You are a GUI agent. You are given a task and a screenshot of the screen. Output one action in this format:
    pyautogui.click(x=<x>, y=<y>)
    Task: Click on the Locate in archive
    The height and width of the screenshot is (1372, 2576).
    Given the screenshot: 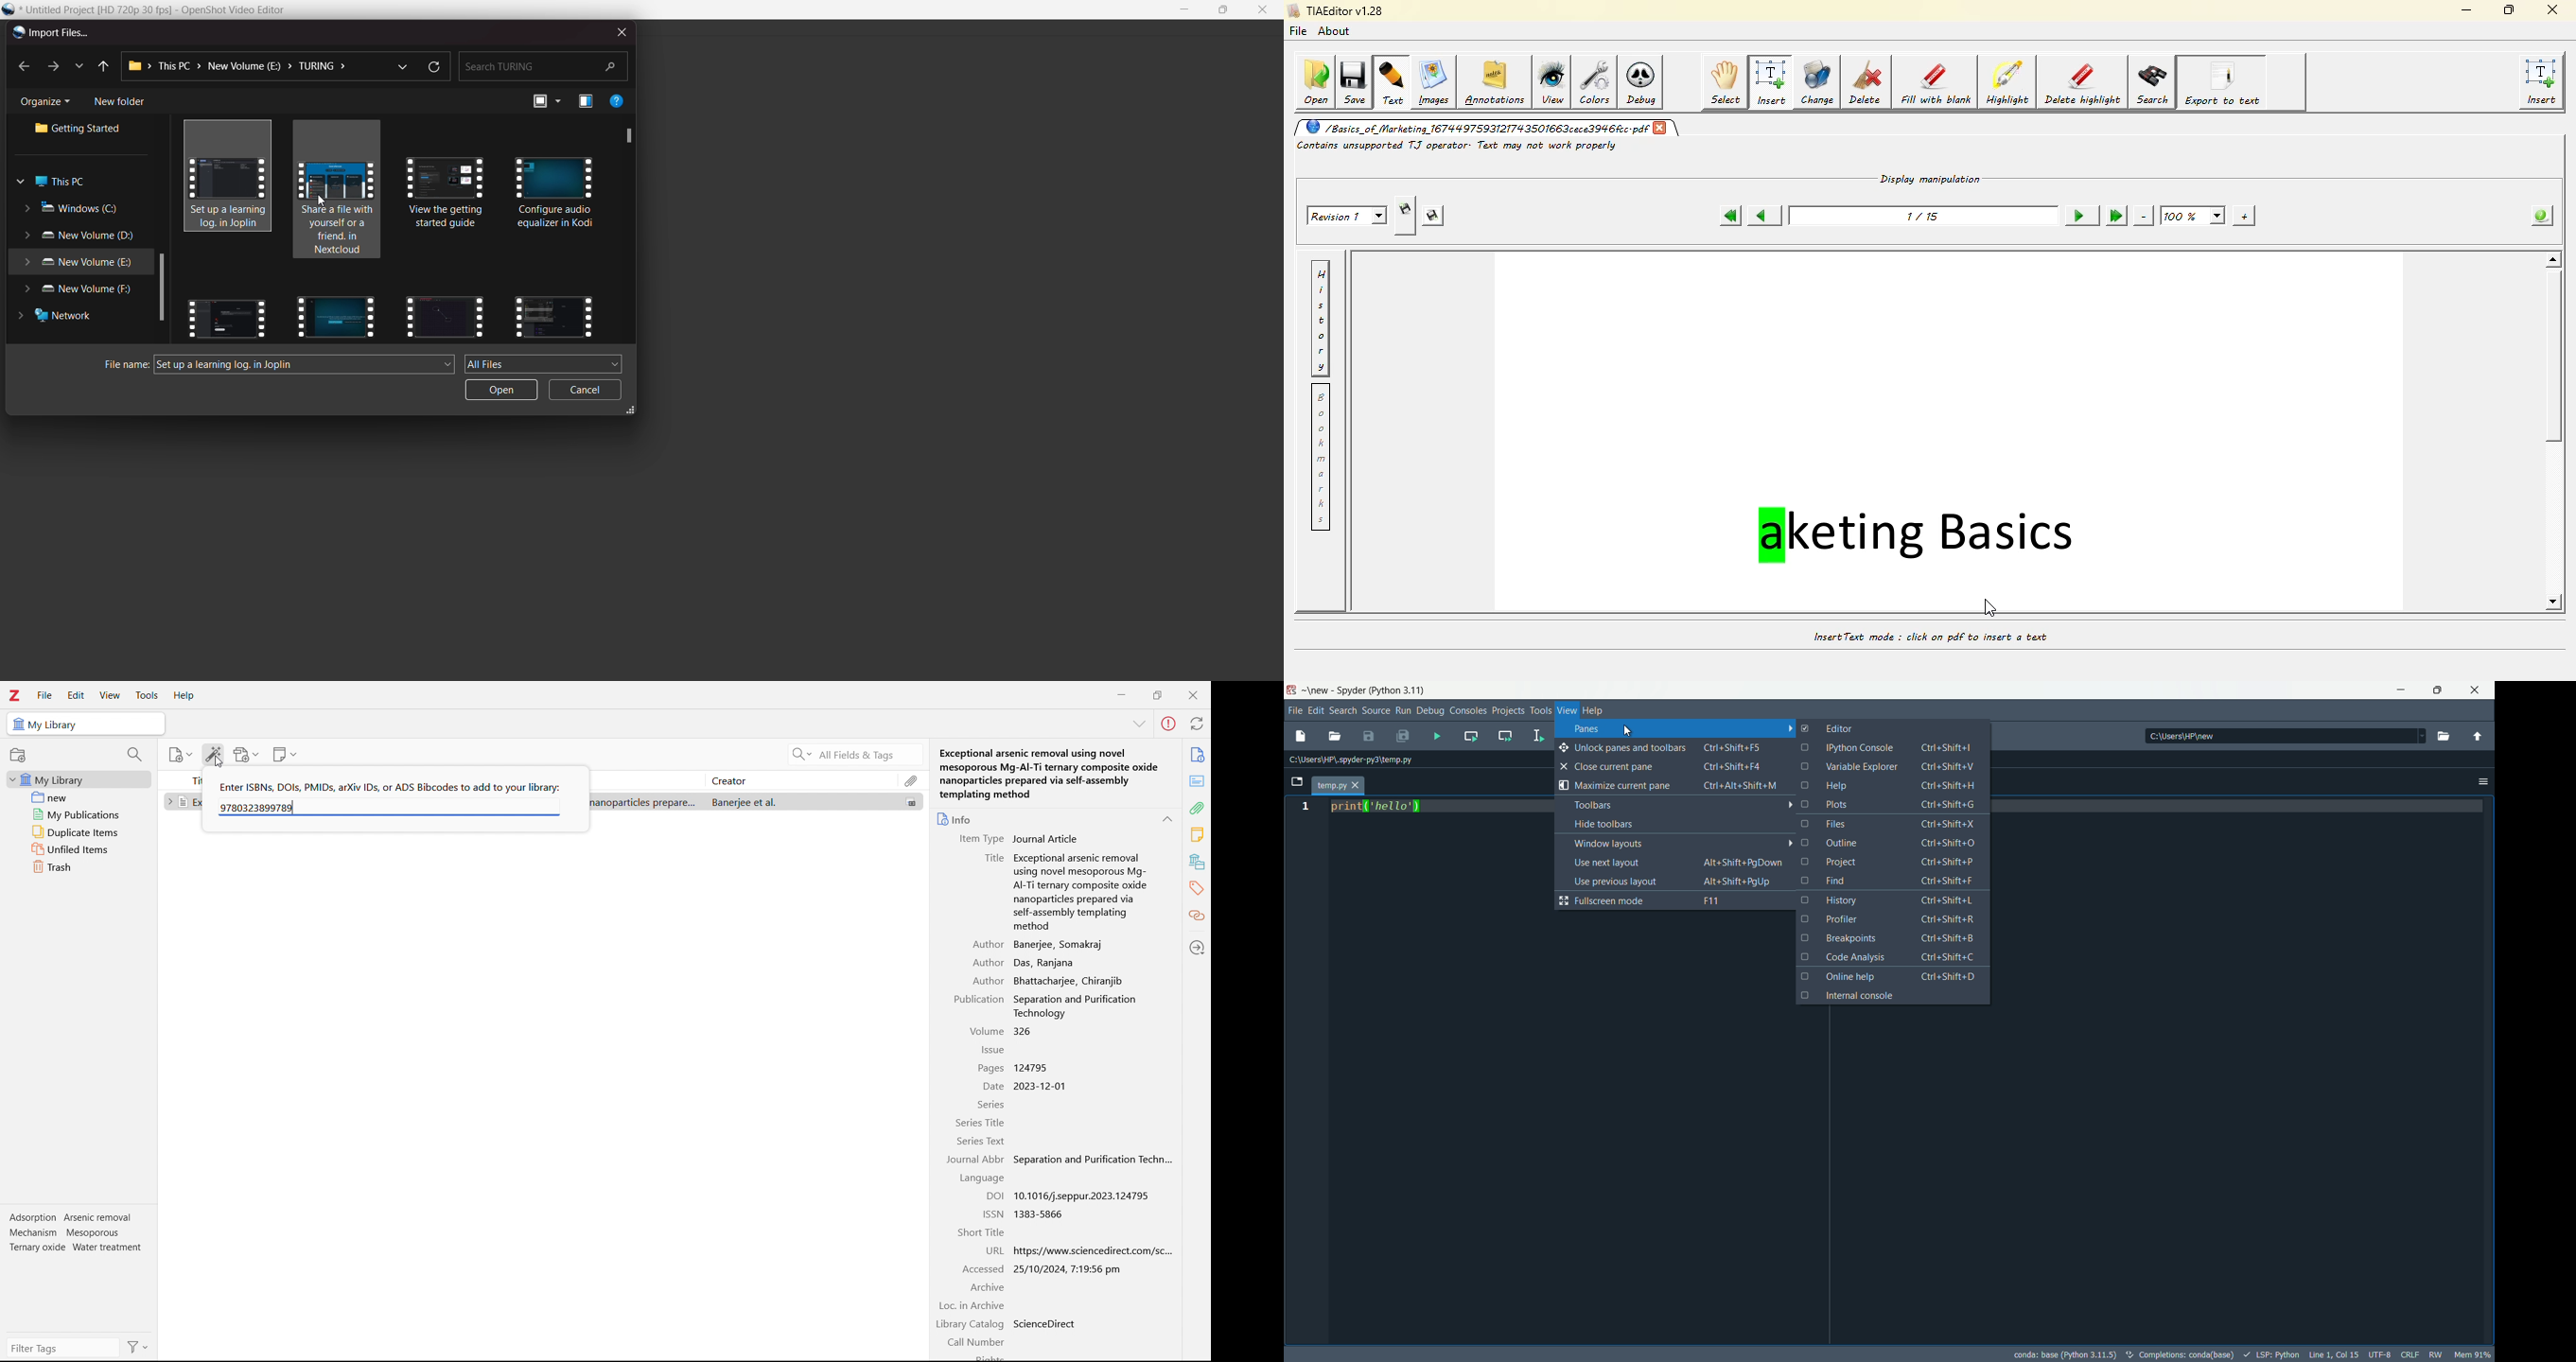 What is the action you would take?
    pyautogui.click(x=973, y=1306)
    